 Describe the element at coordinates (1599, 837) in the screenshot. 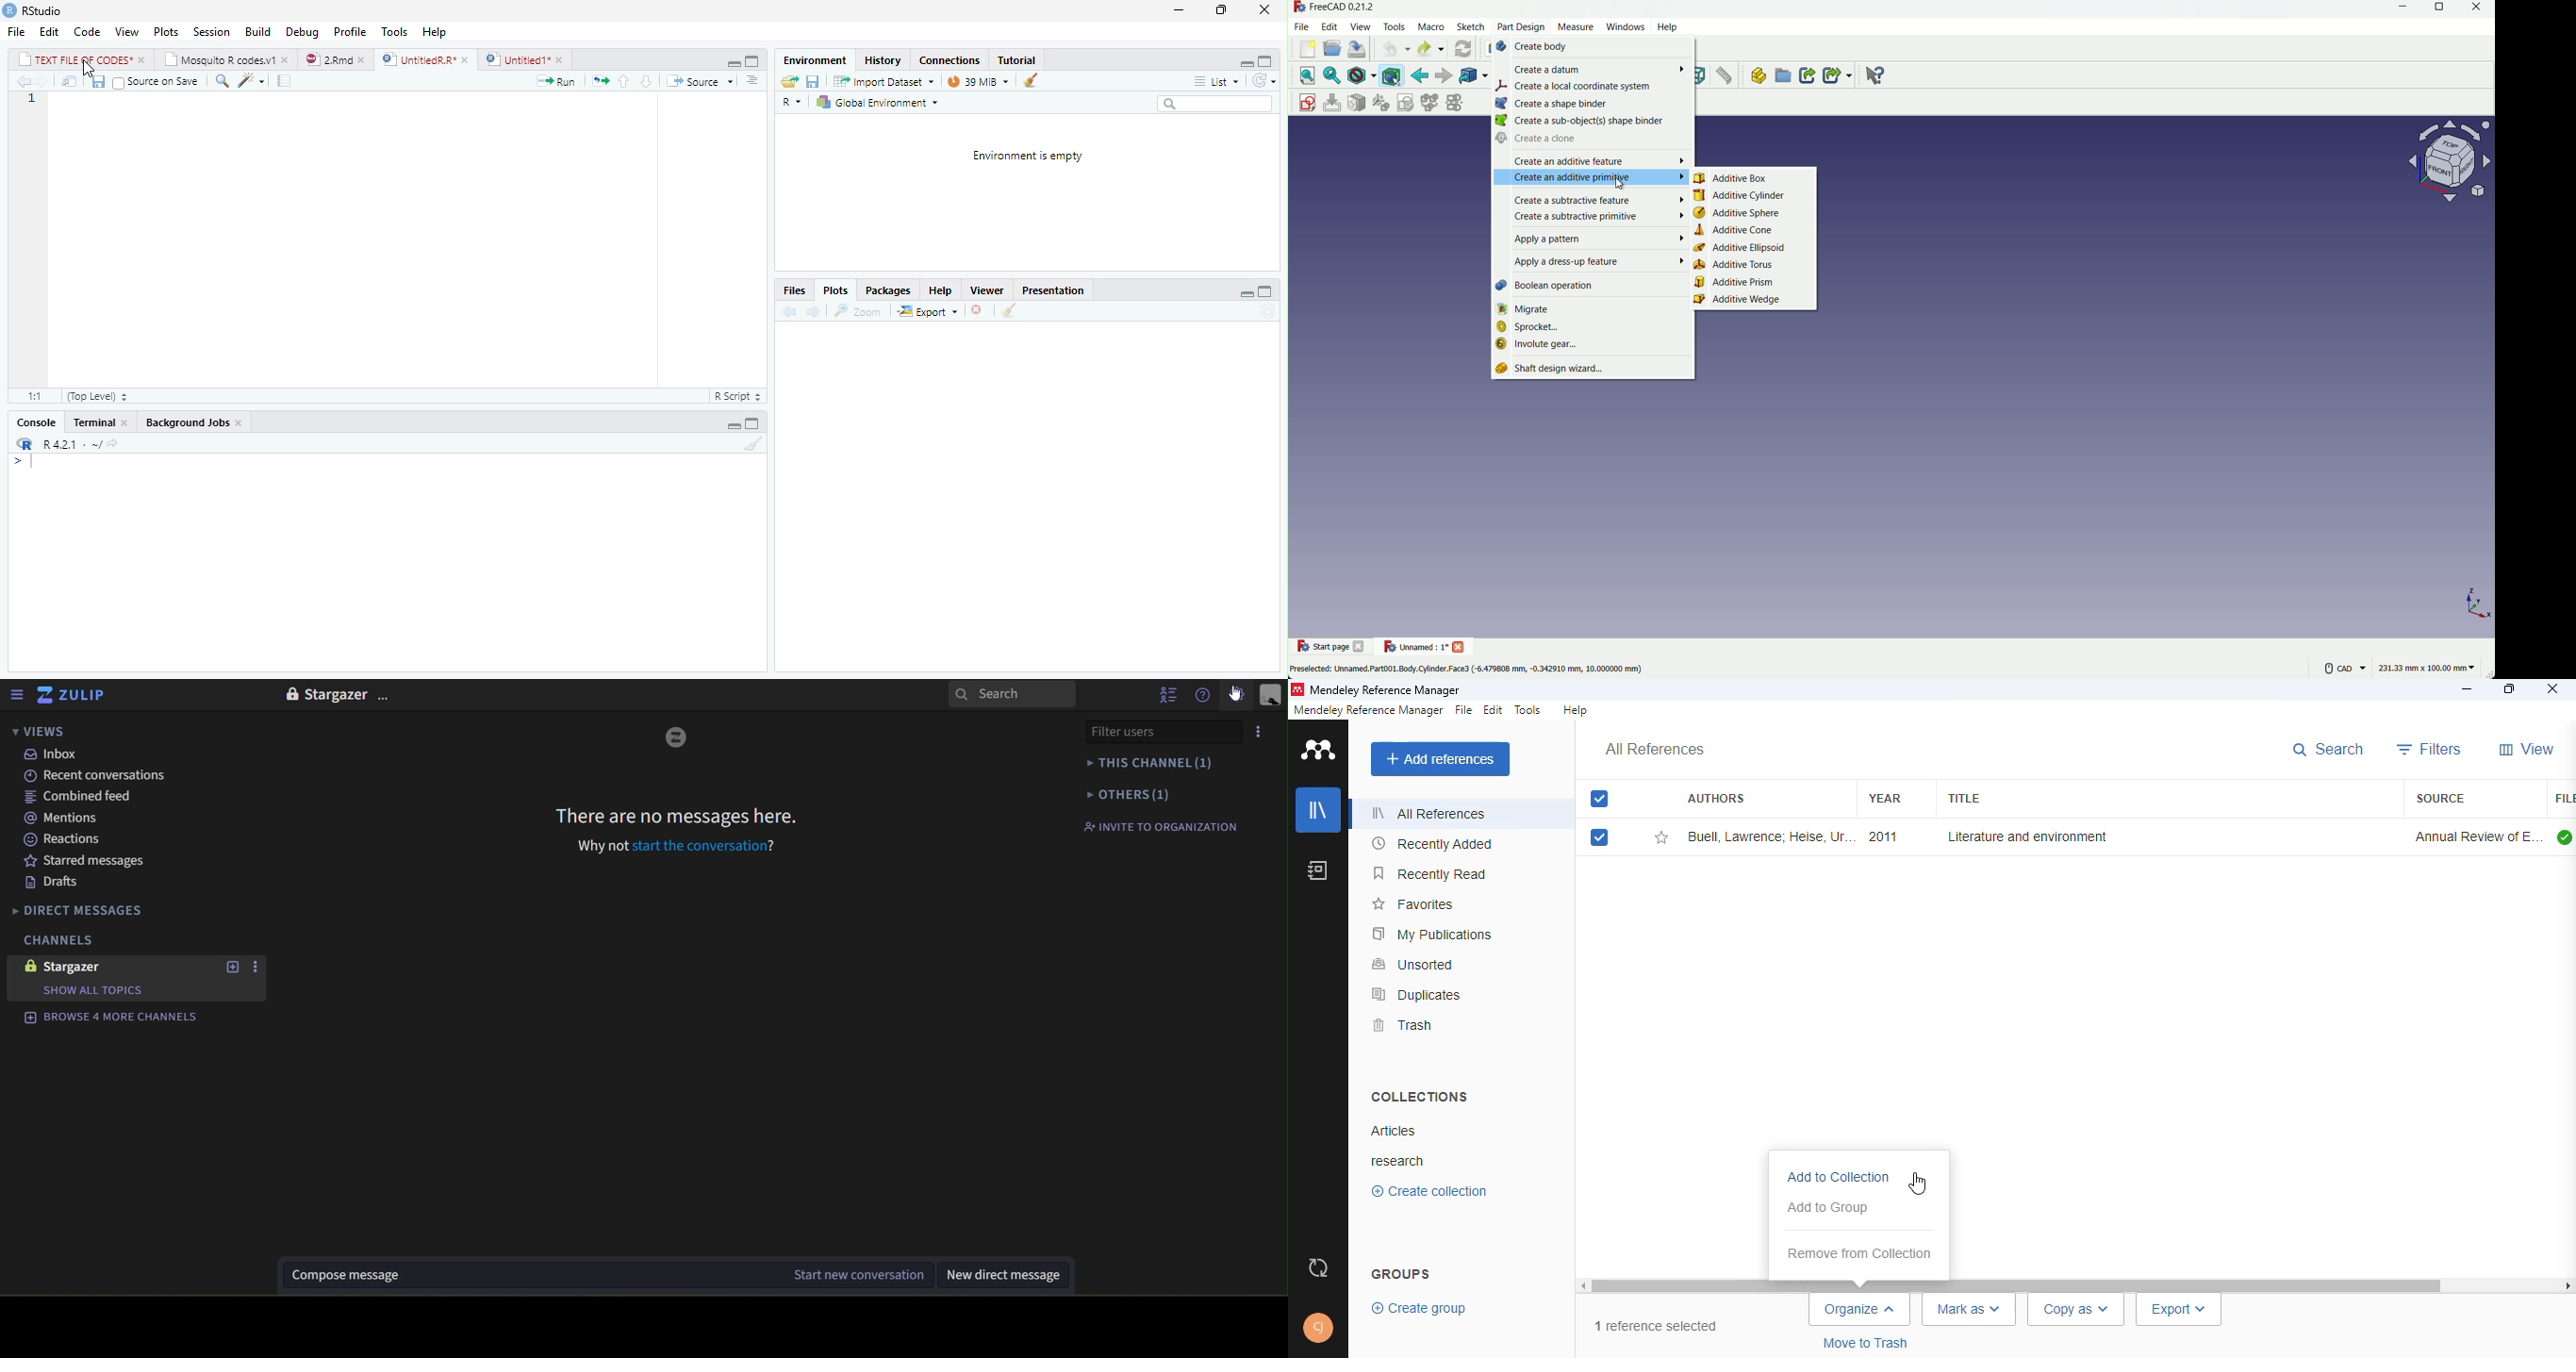

I see `selected` at that location.